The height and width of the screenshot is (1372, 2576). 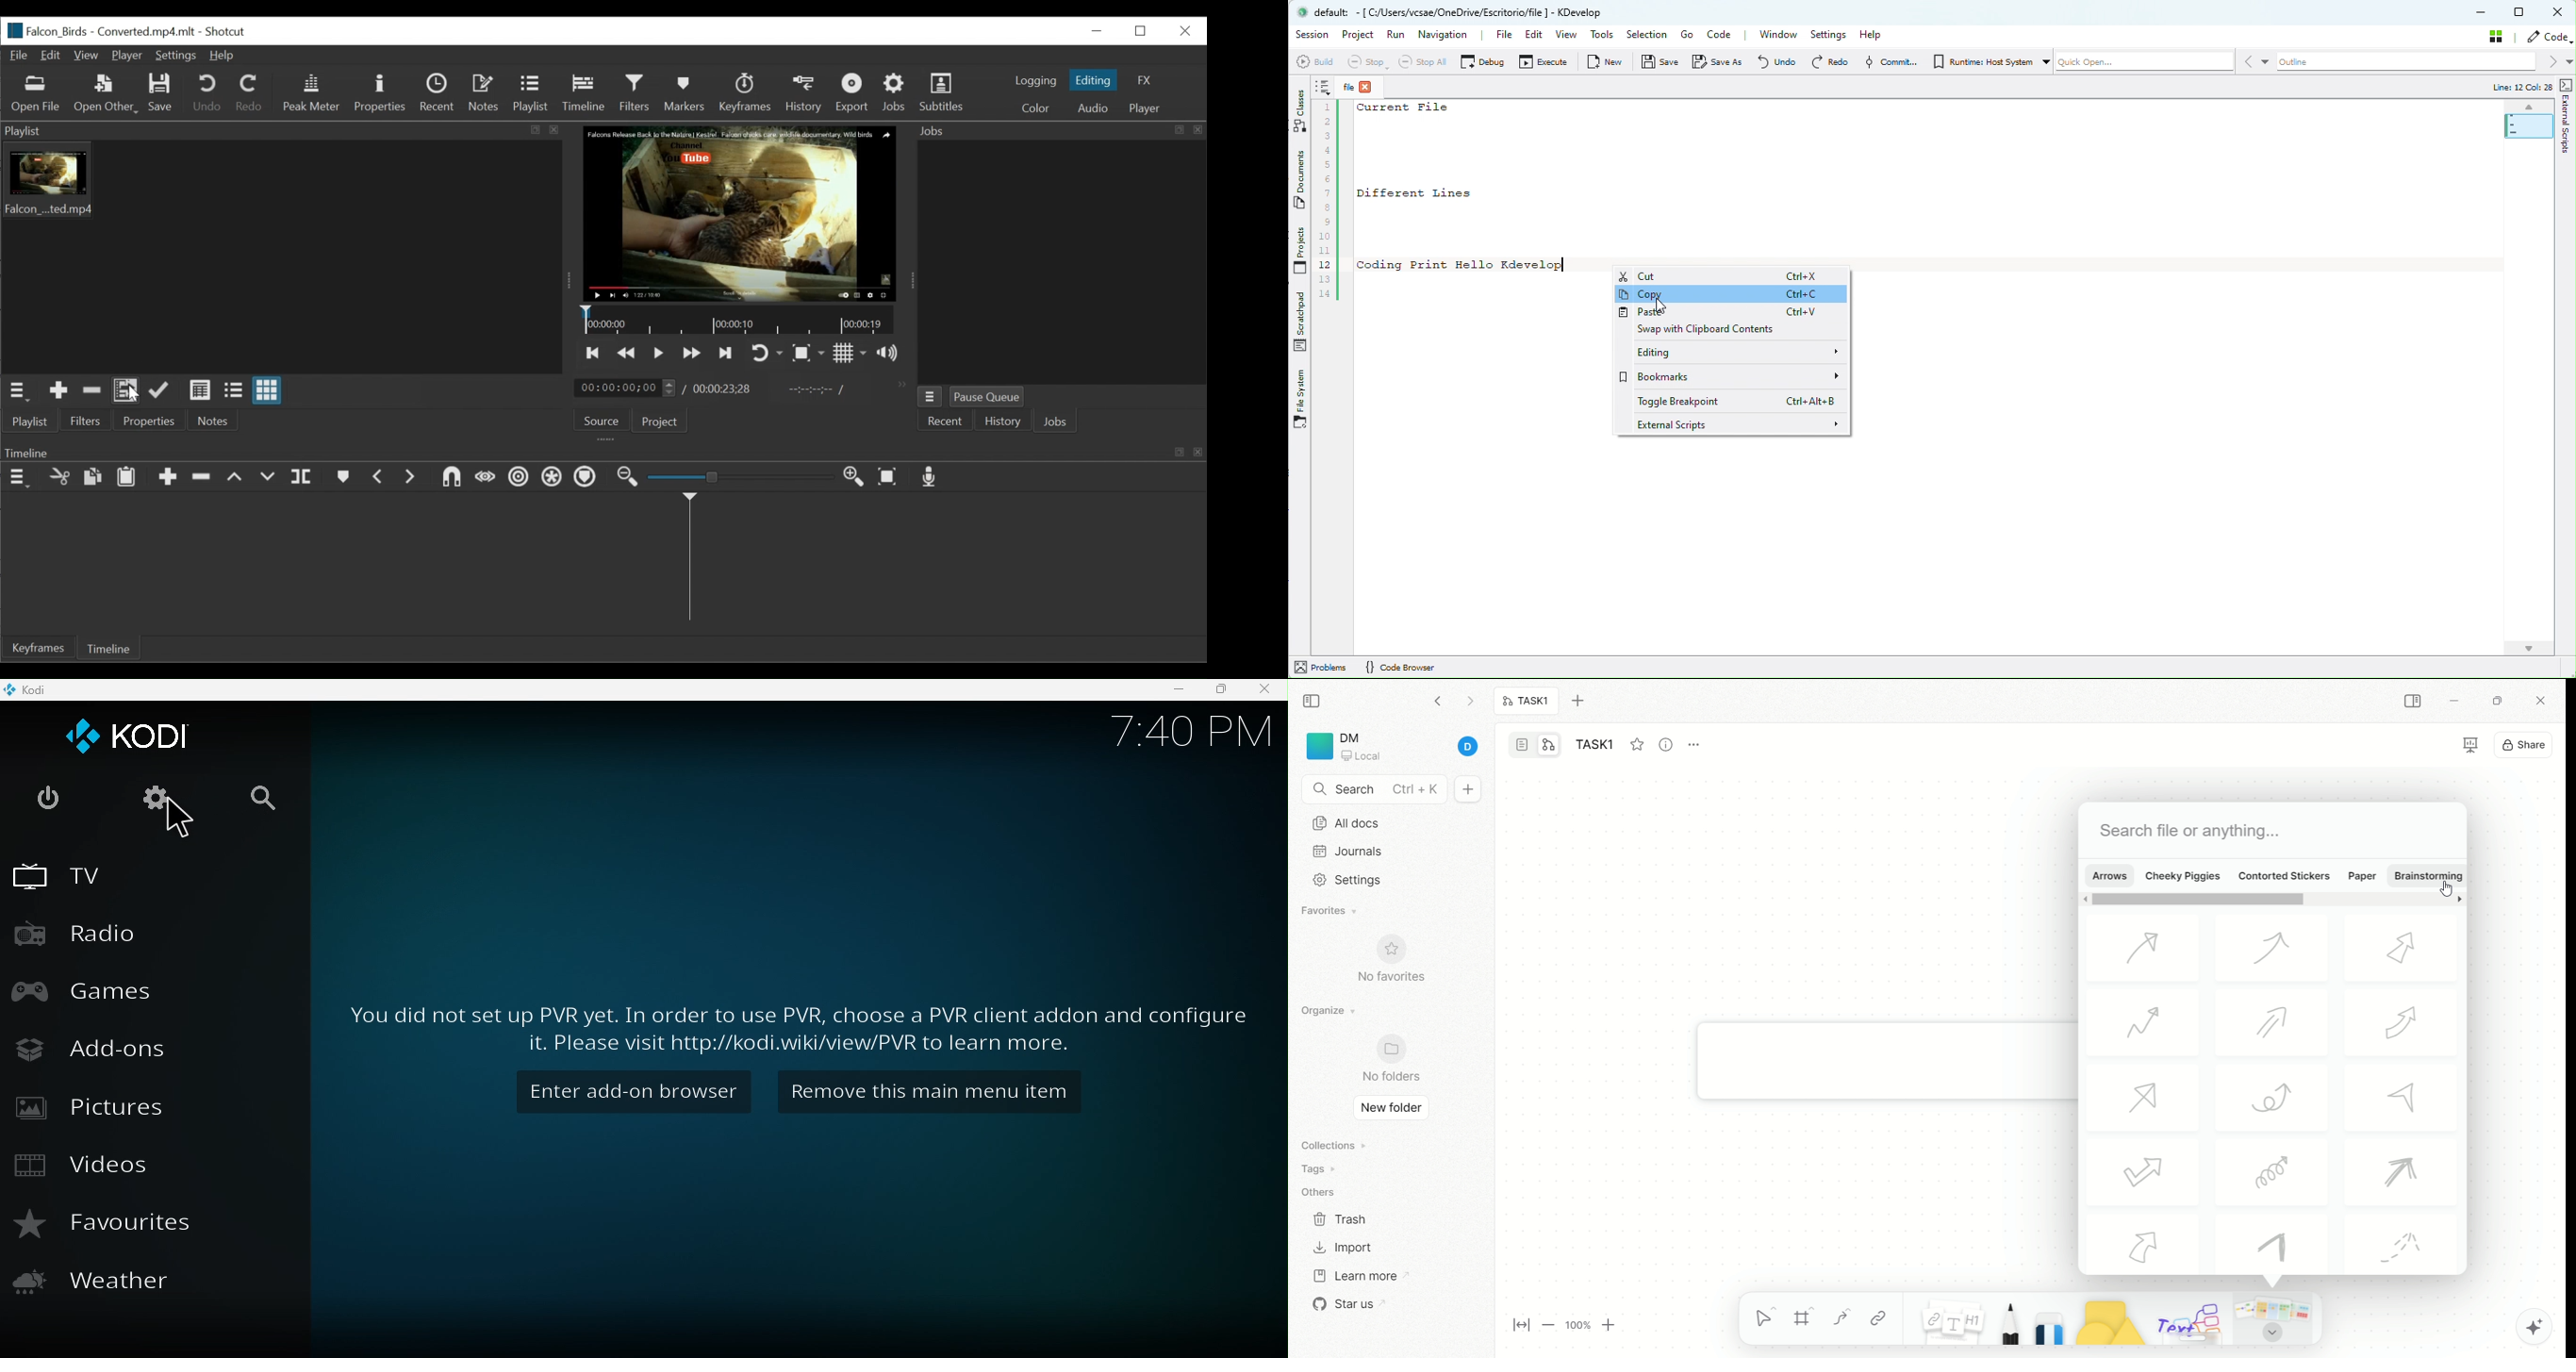 I want to click on Open Other File, so click(x=36, y=94).